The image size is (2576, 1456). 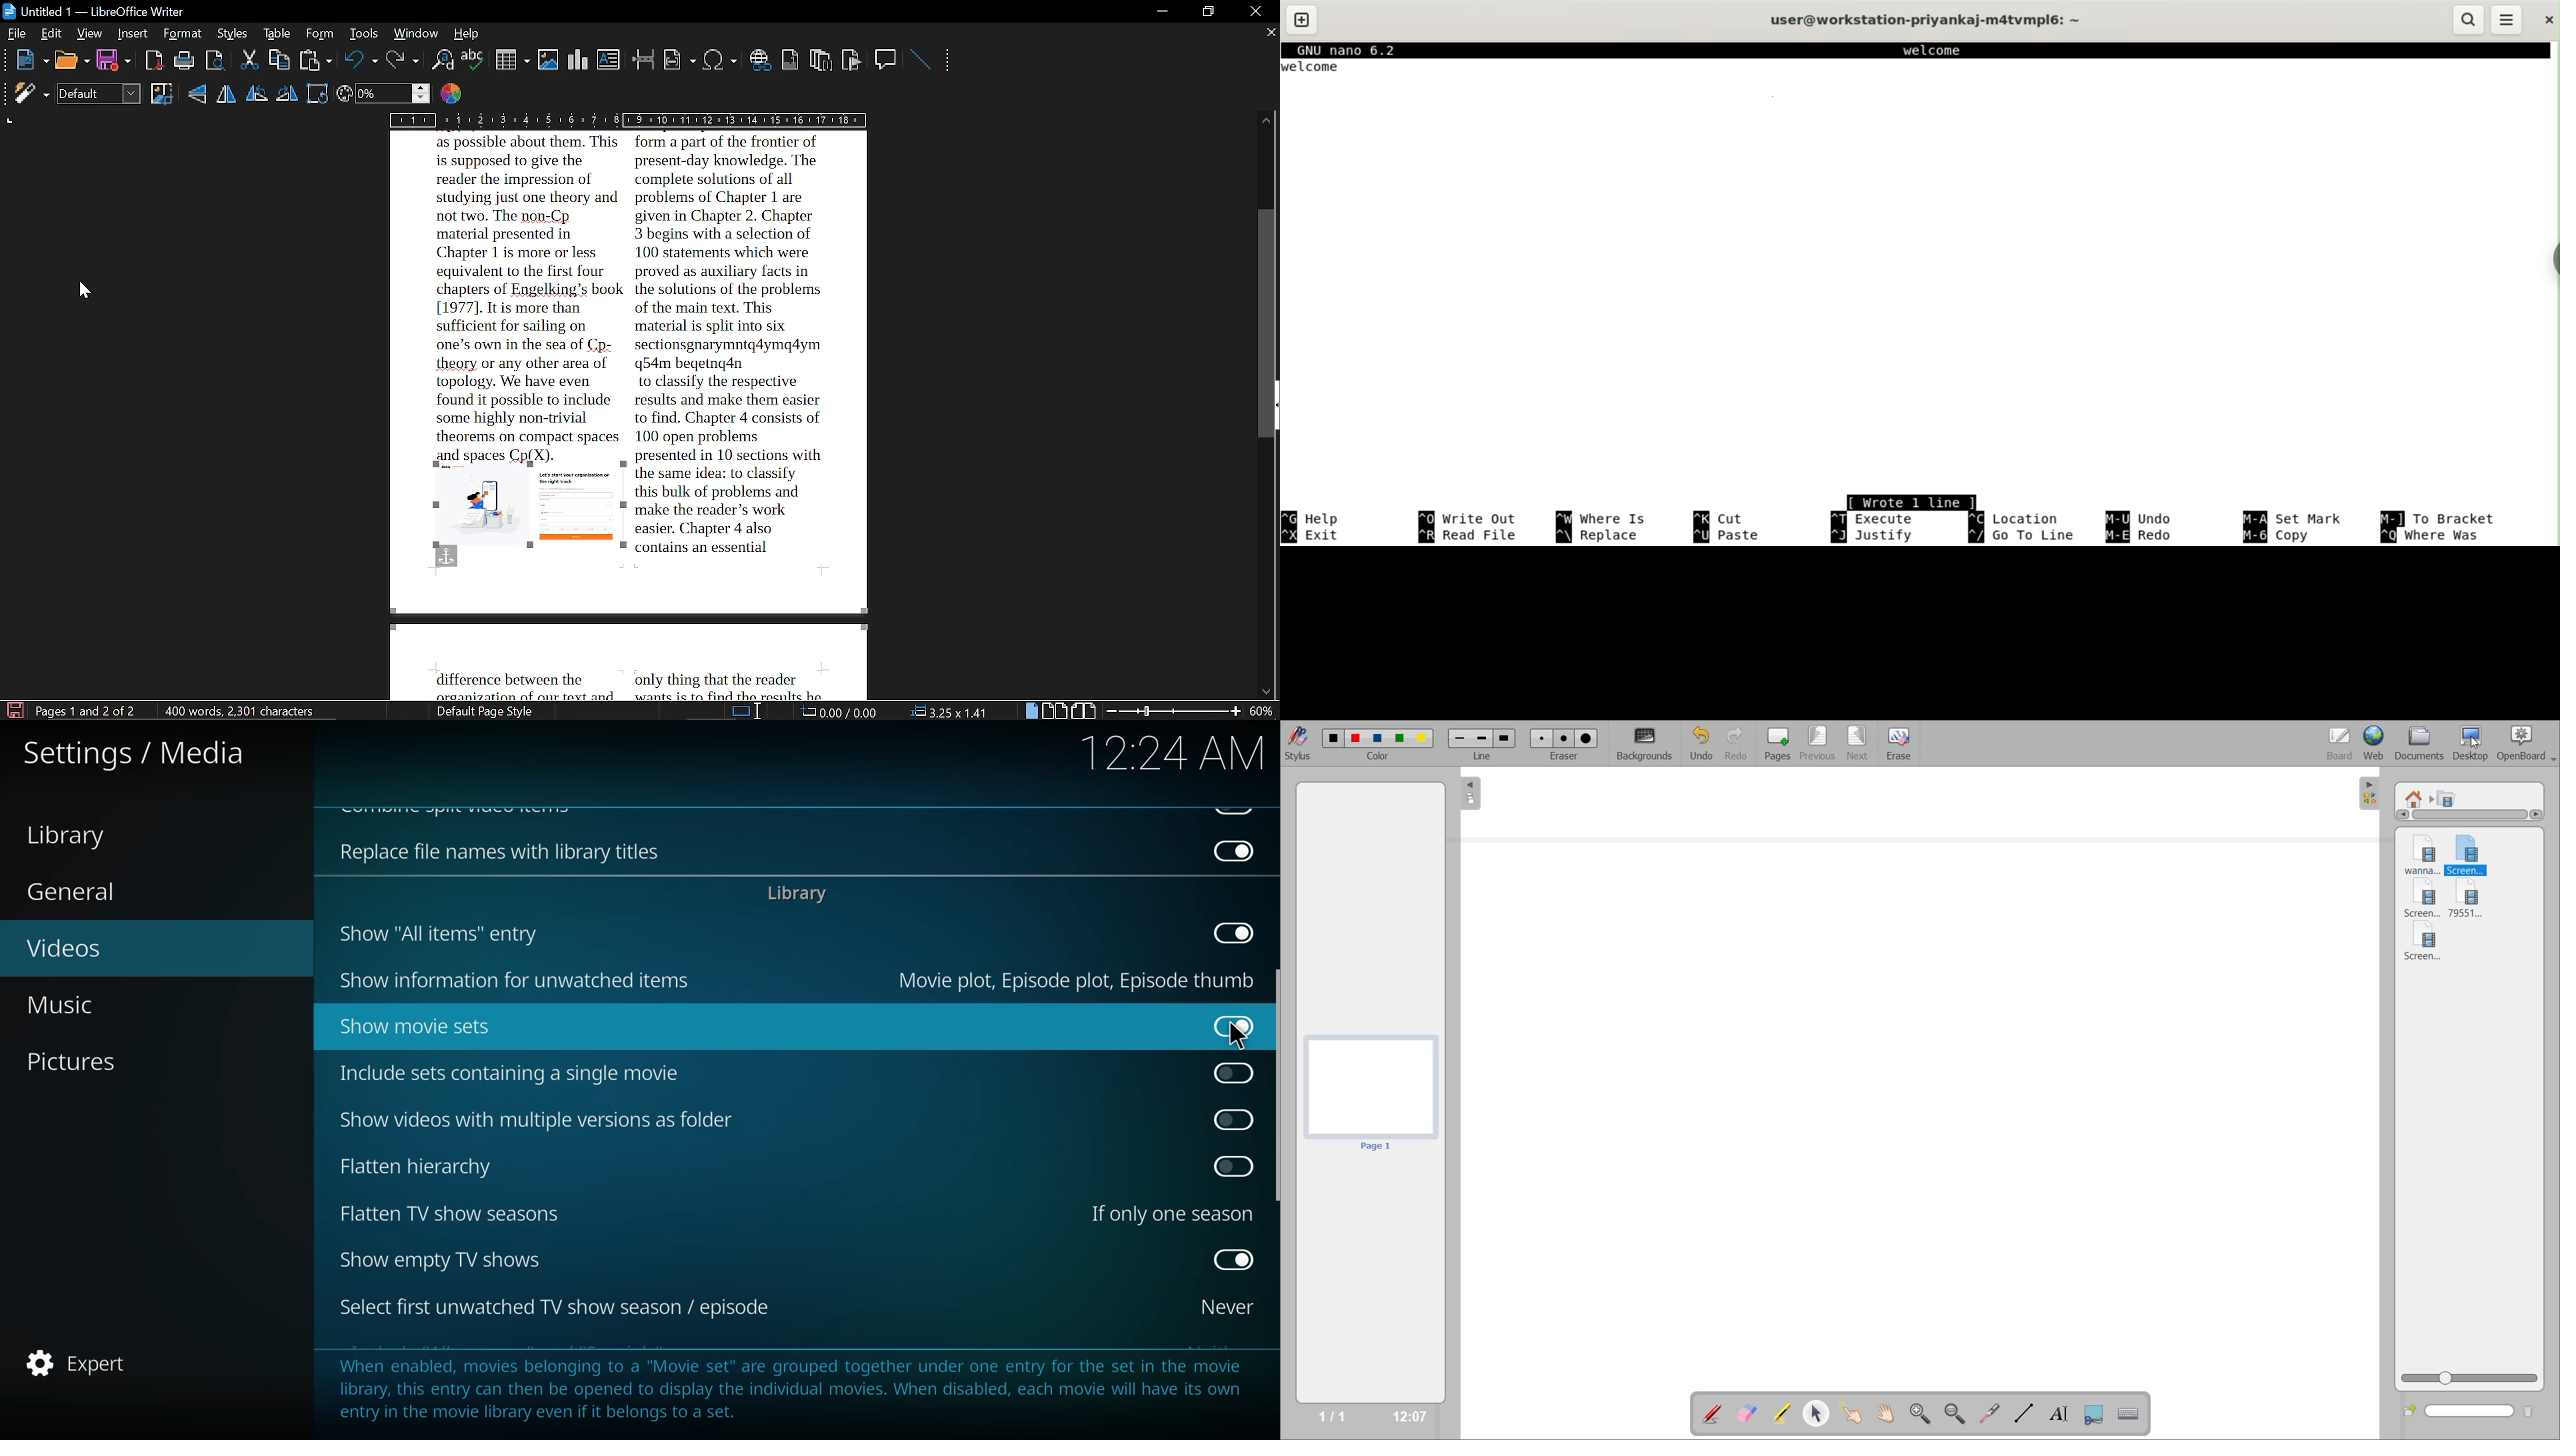 I want to click on undo, so click(x=2140, y=519).